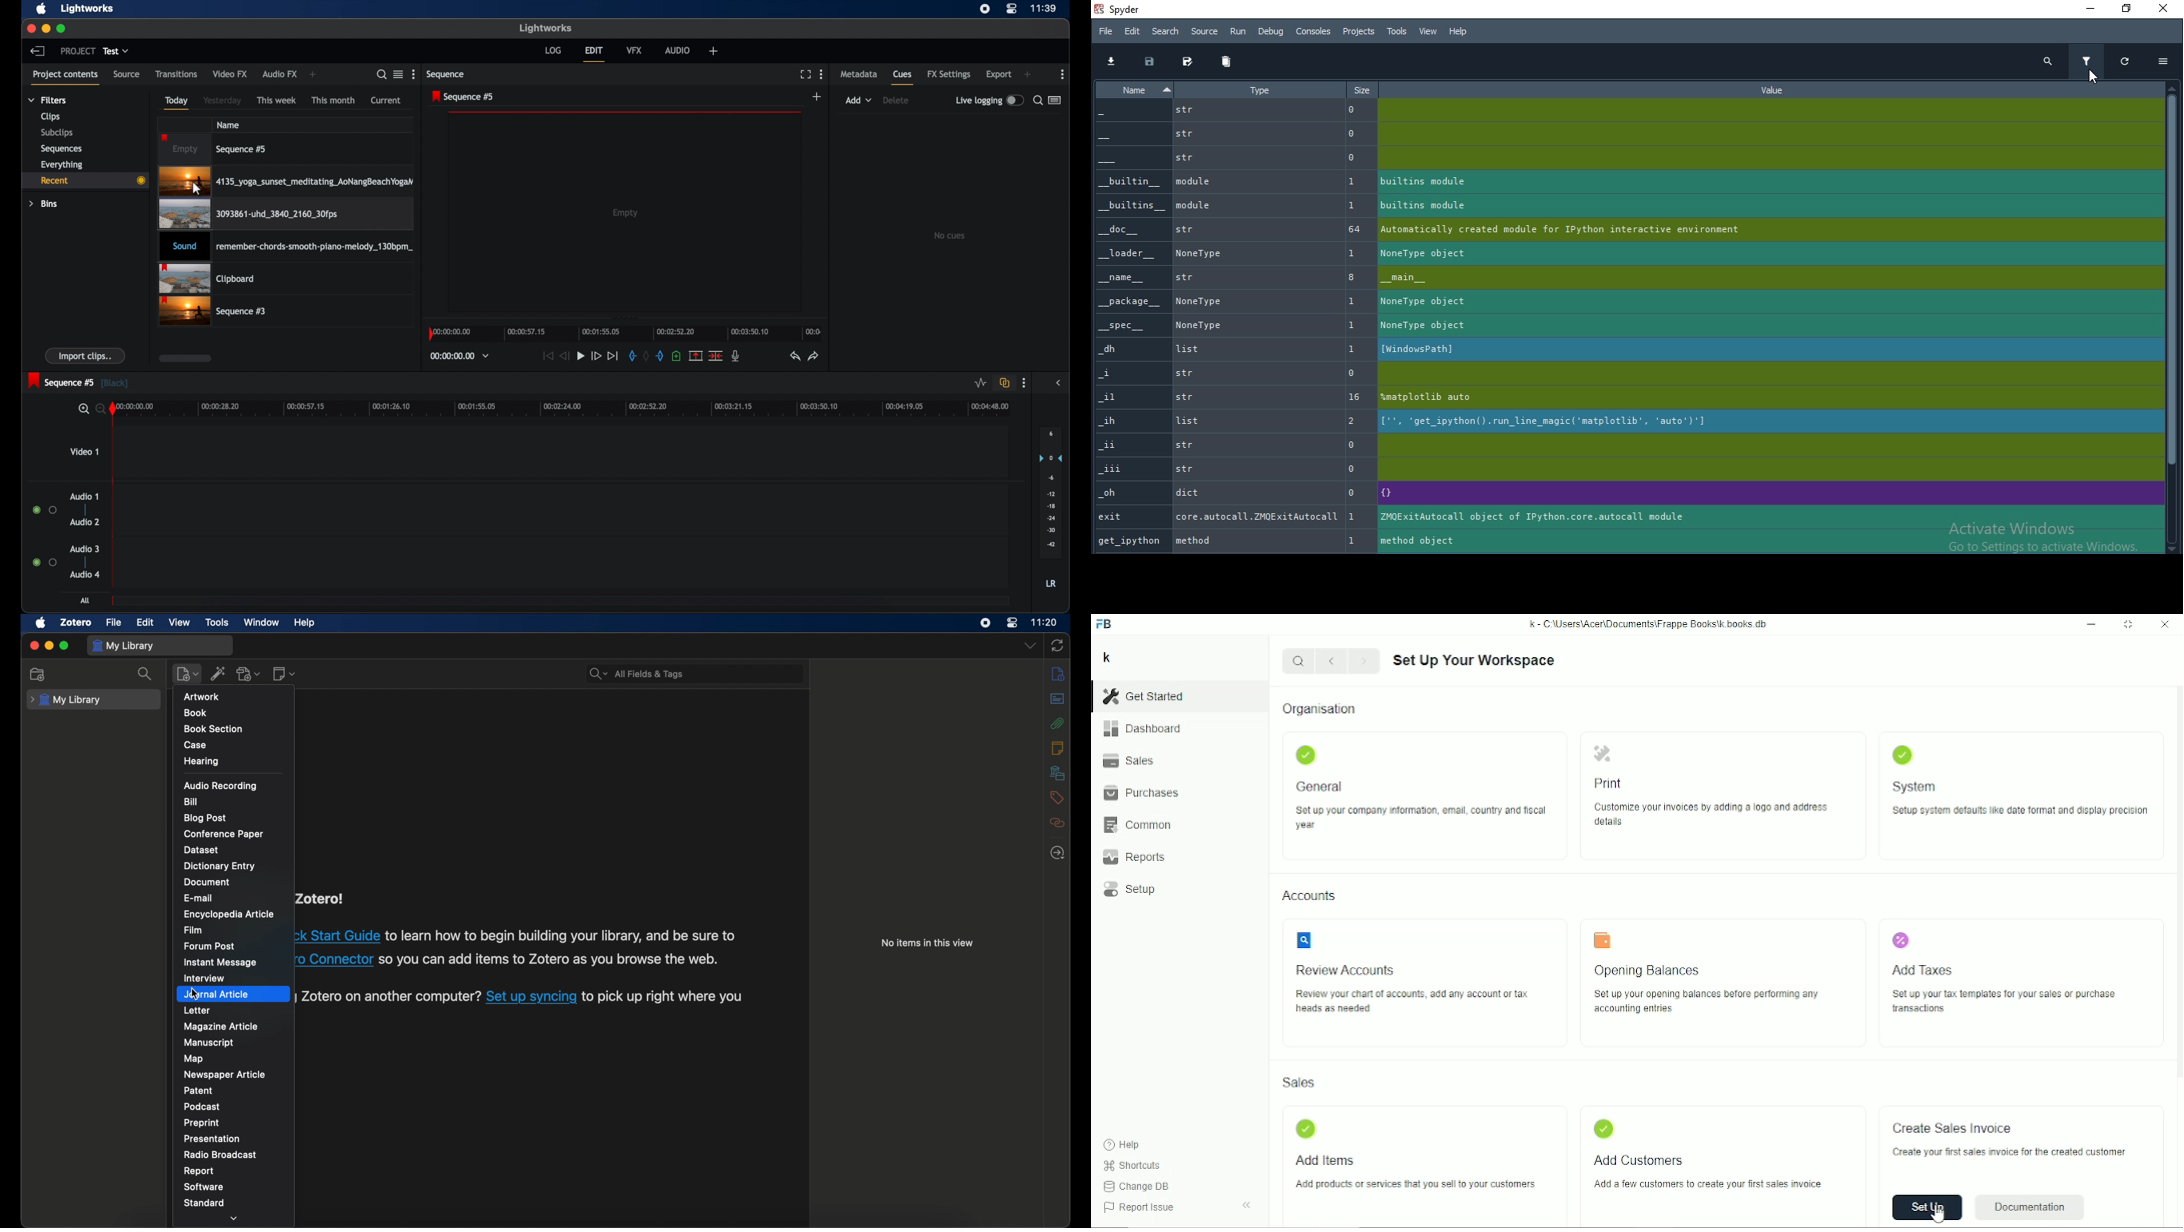 Image resolution: width=2184 pixels, height=1232 pixels. I want to click on lightworks, so click(547, 28).